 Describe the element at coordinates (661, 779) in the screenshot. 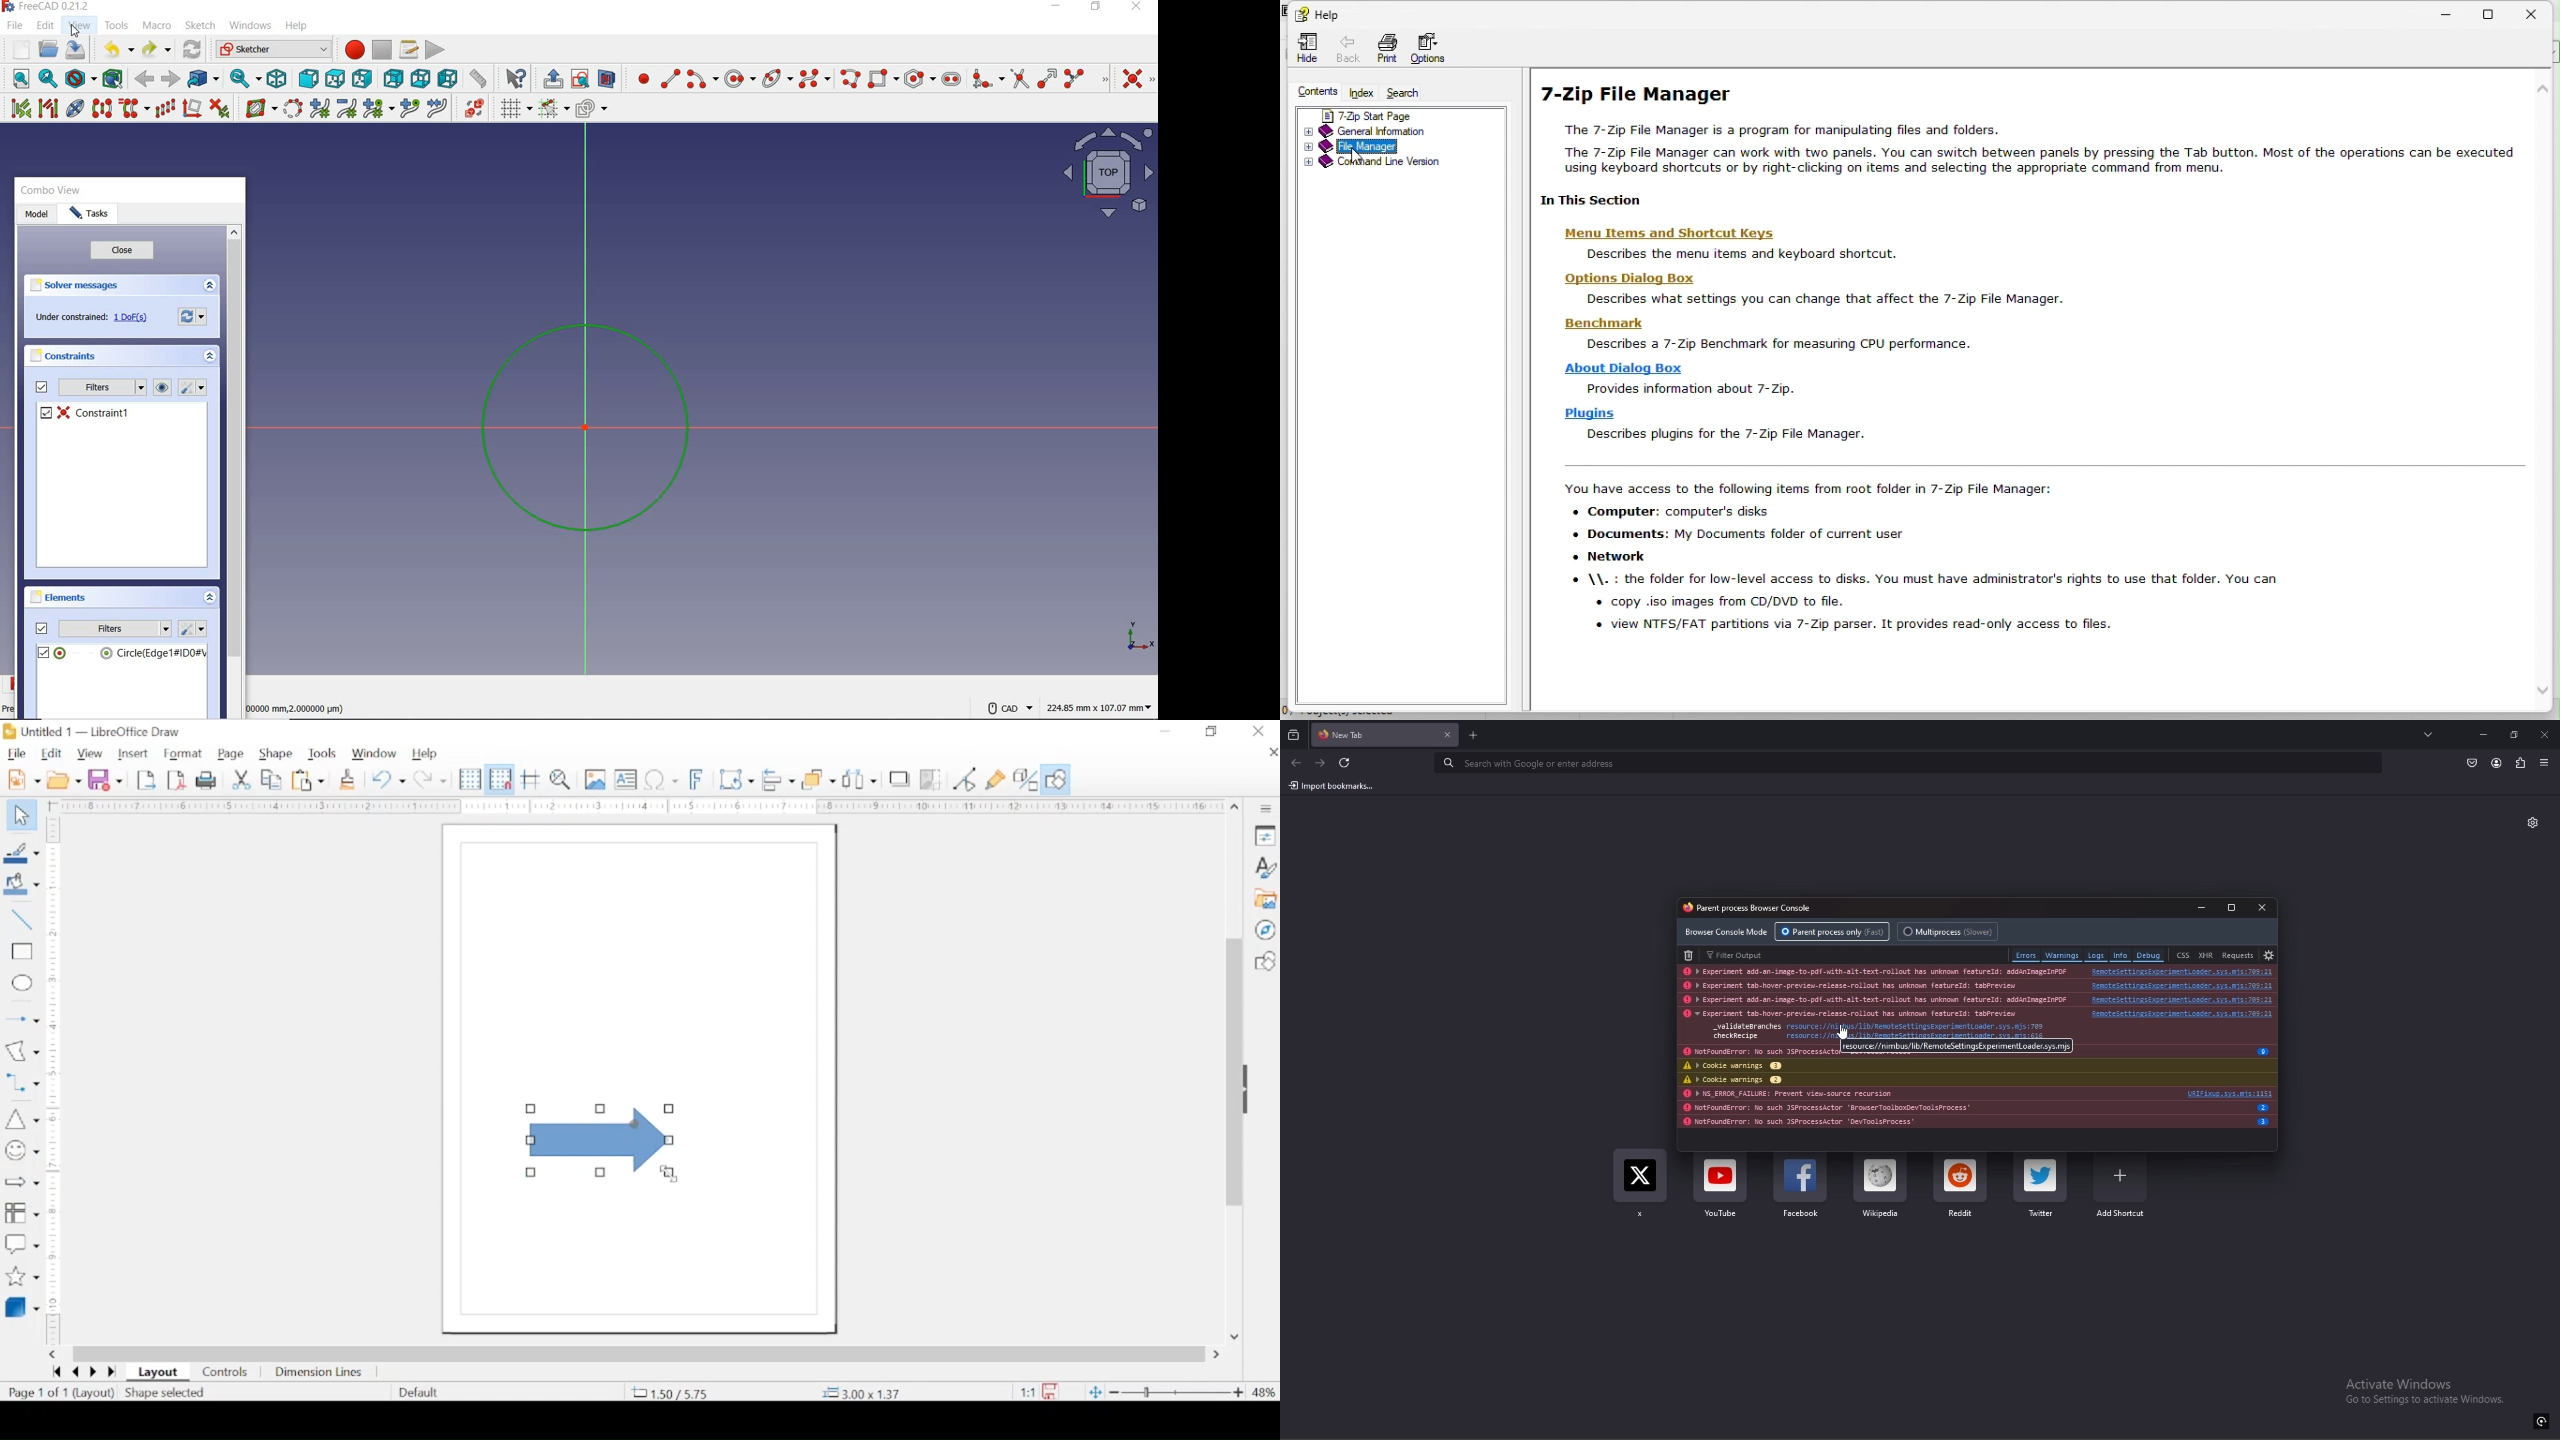

I see `insert special characters` at that location.